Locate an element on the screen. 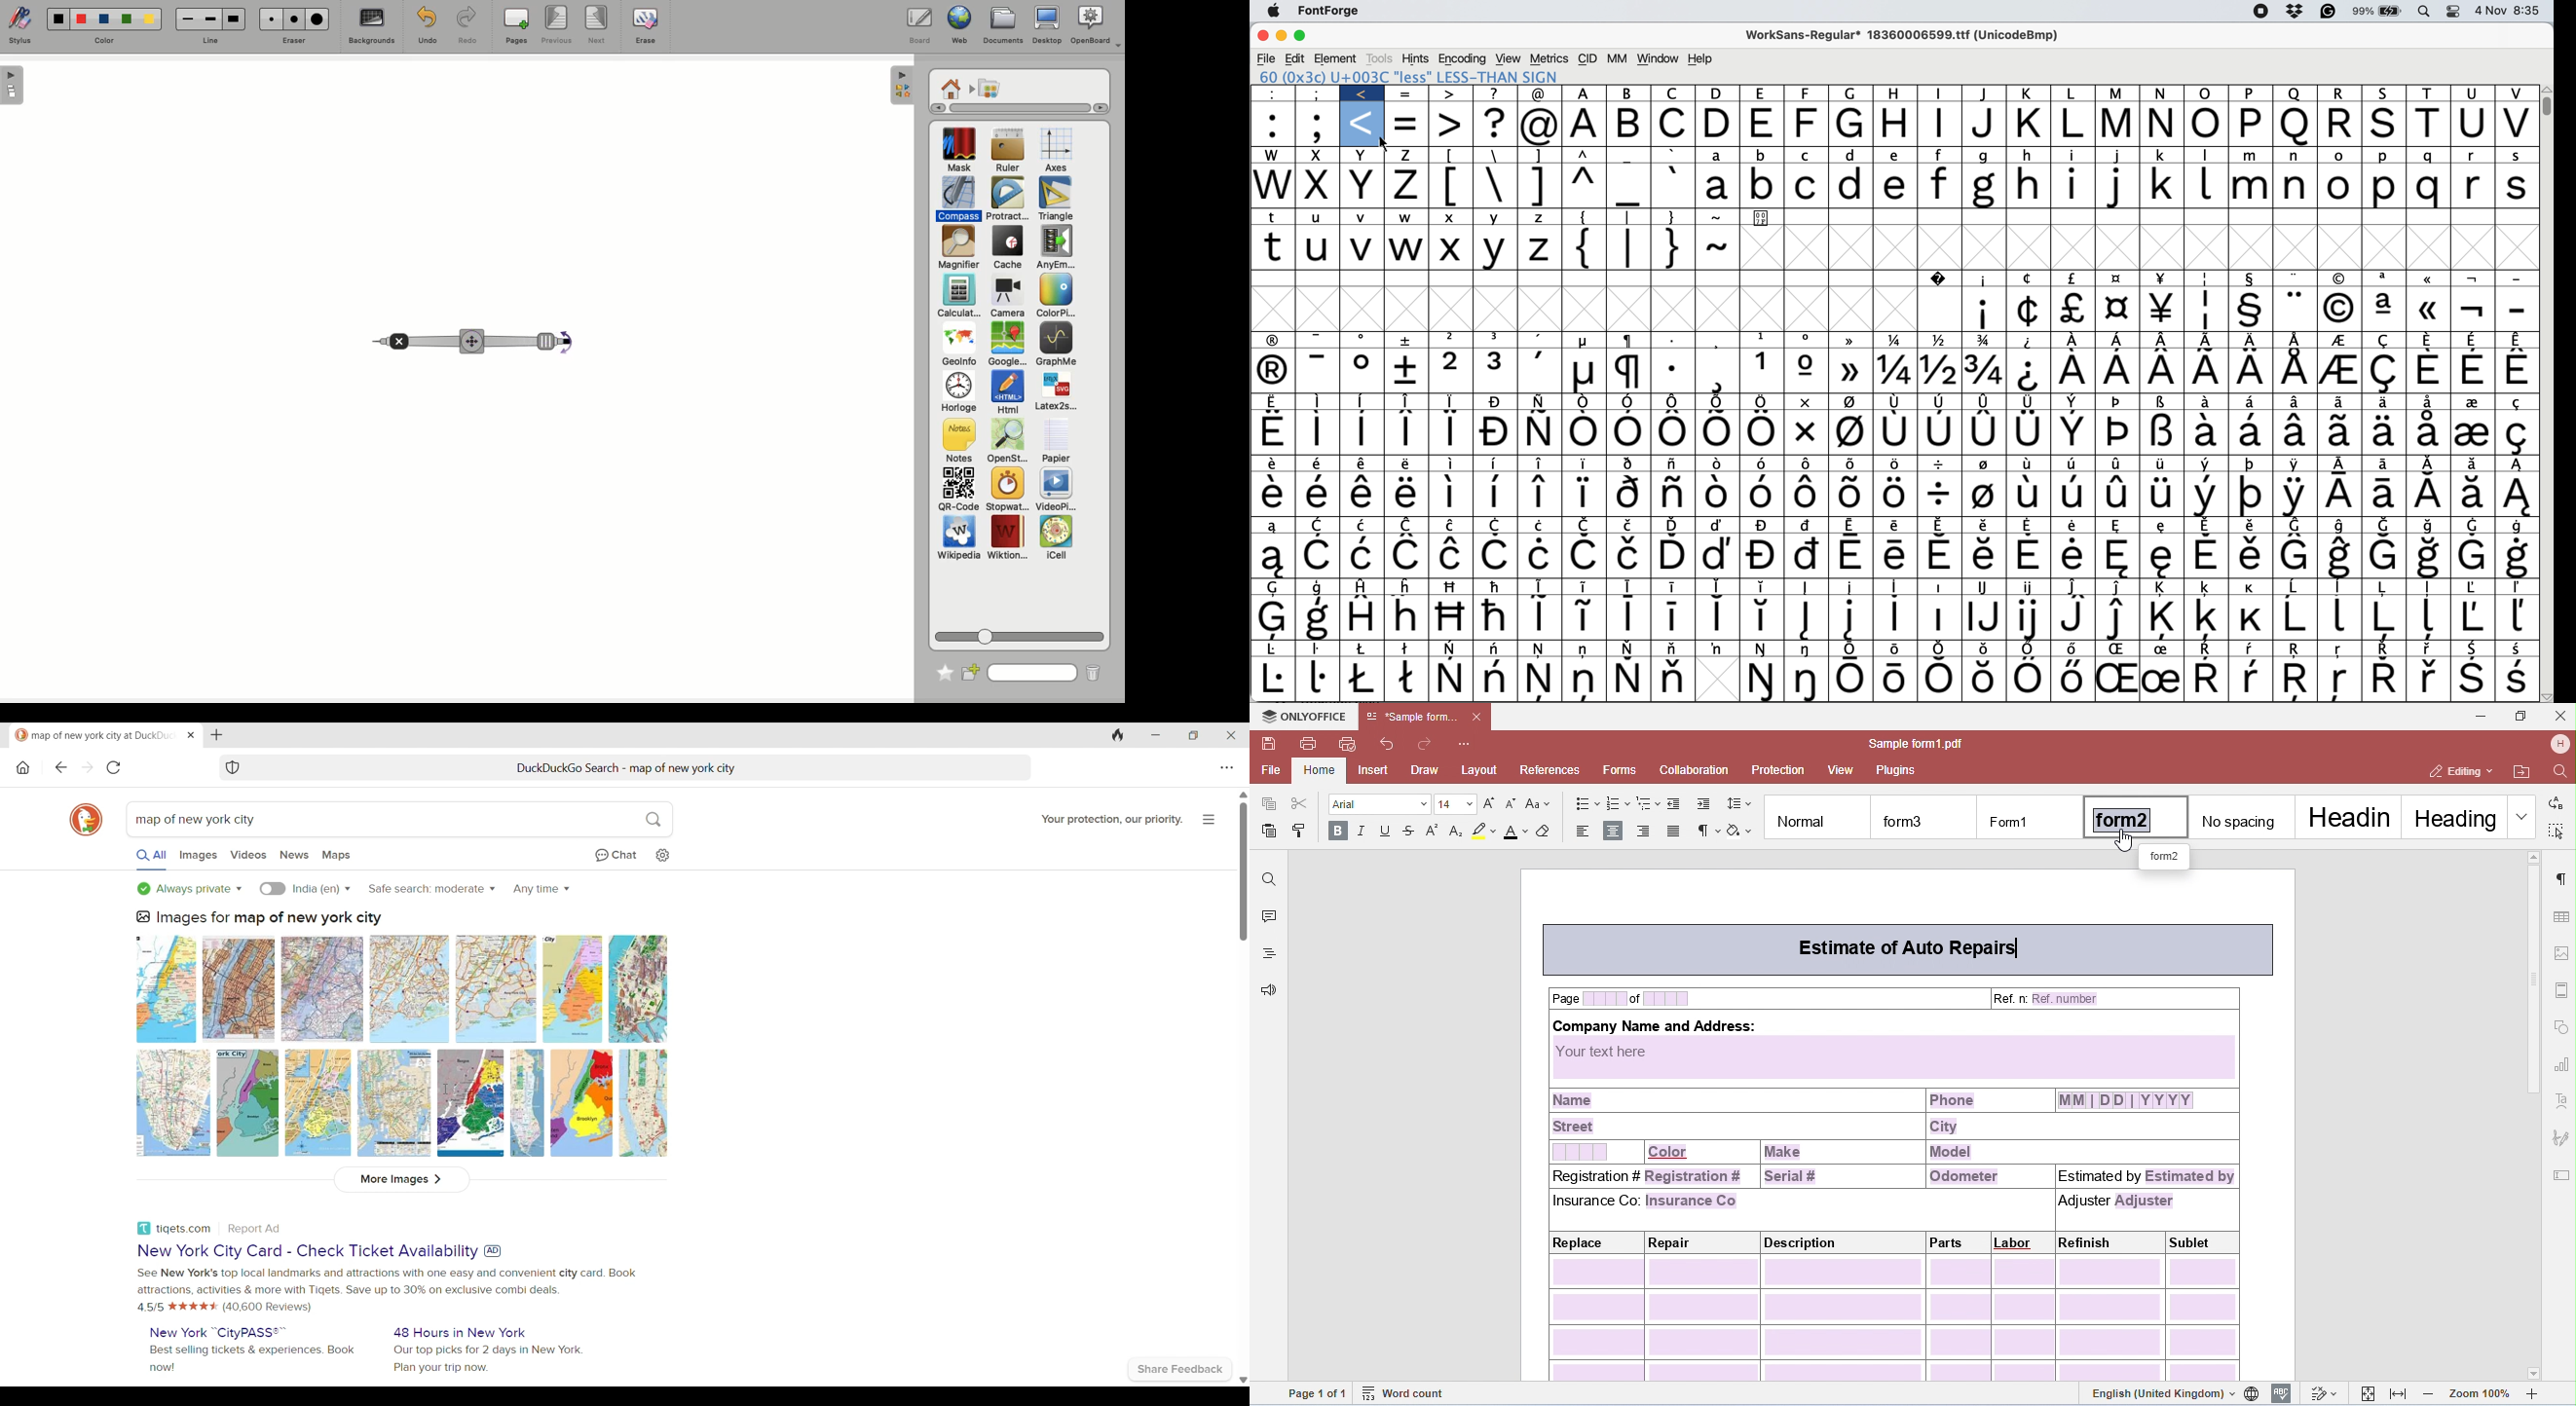  Symbol is located at coordinates (1499, 525).